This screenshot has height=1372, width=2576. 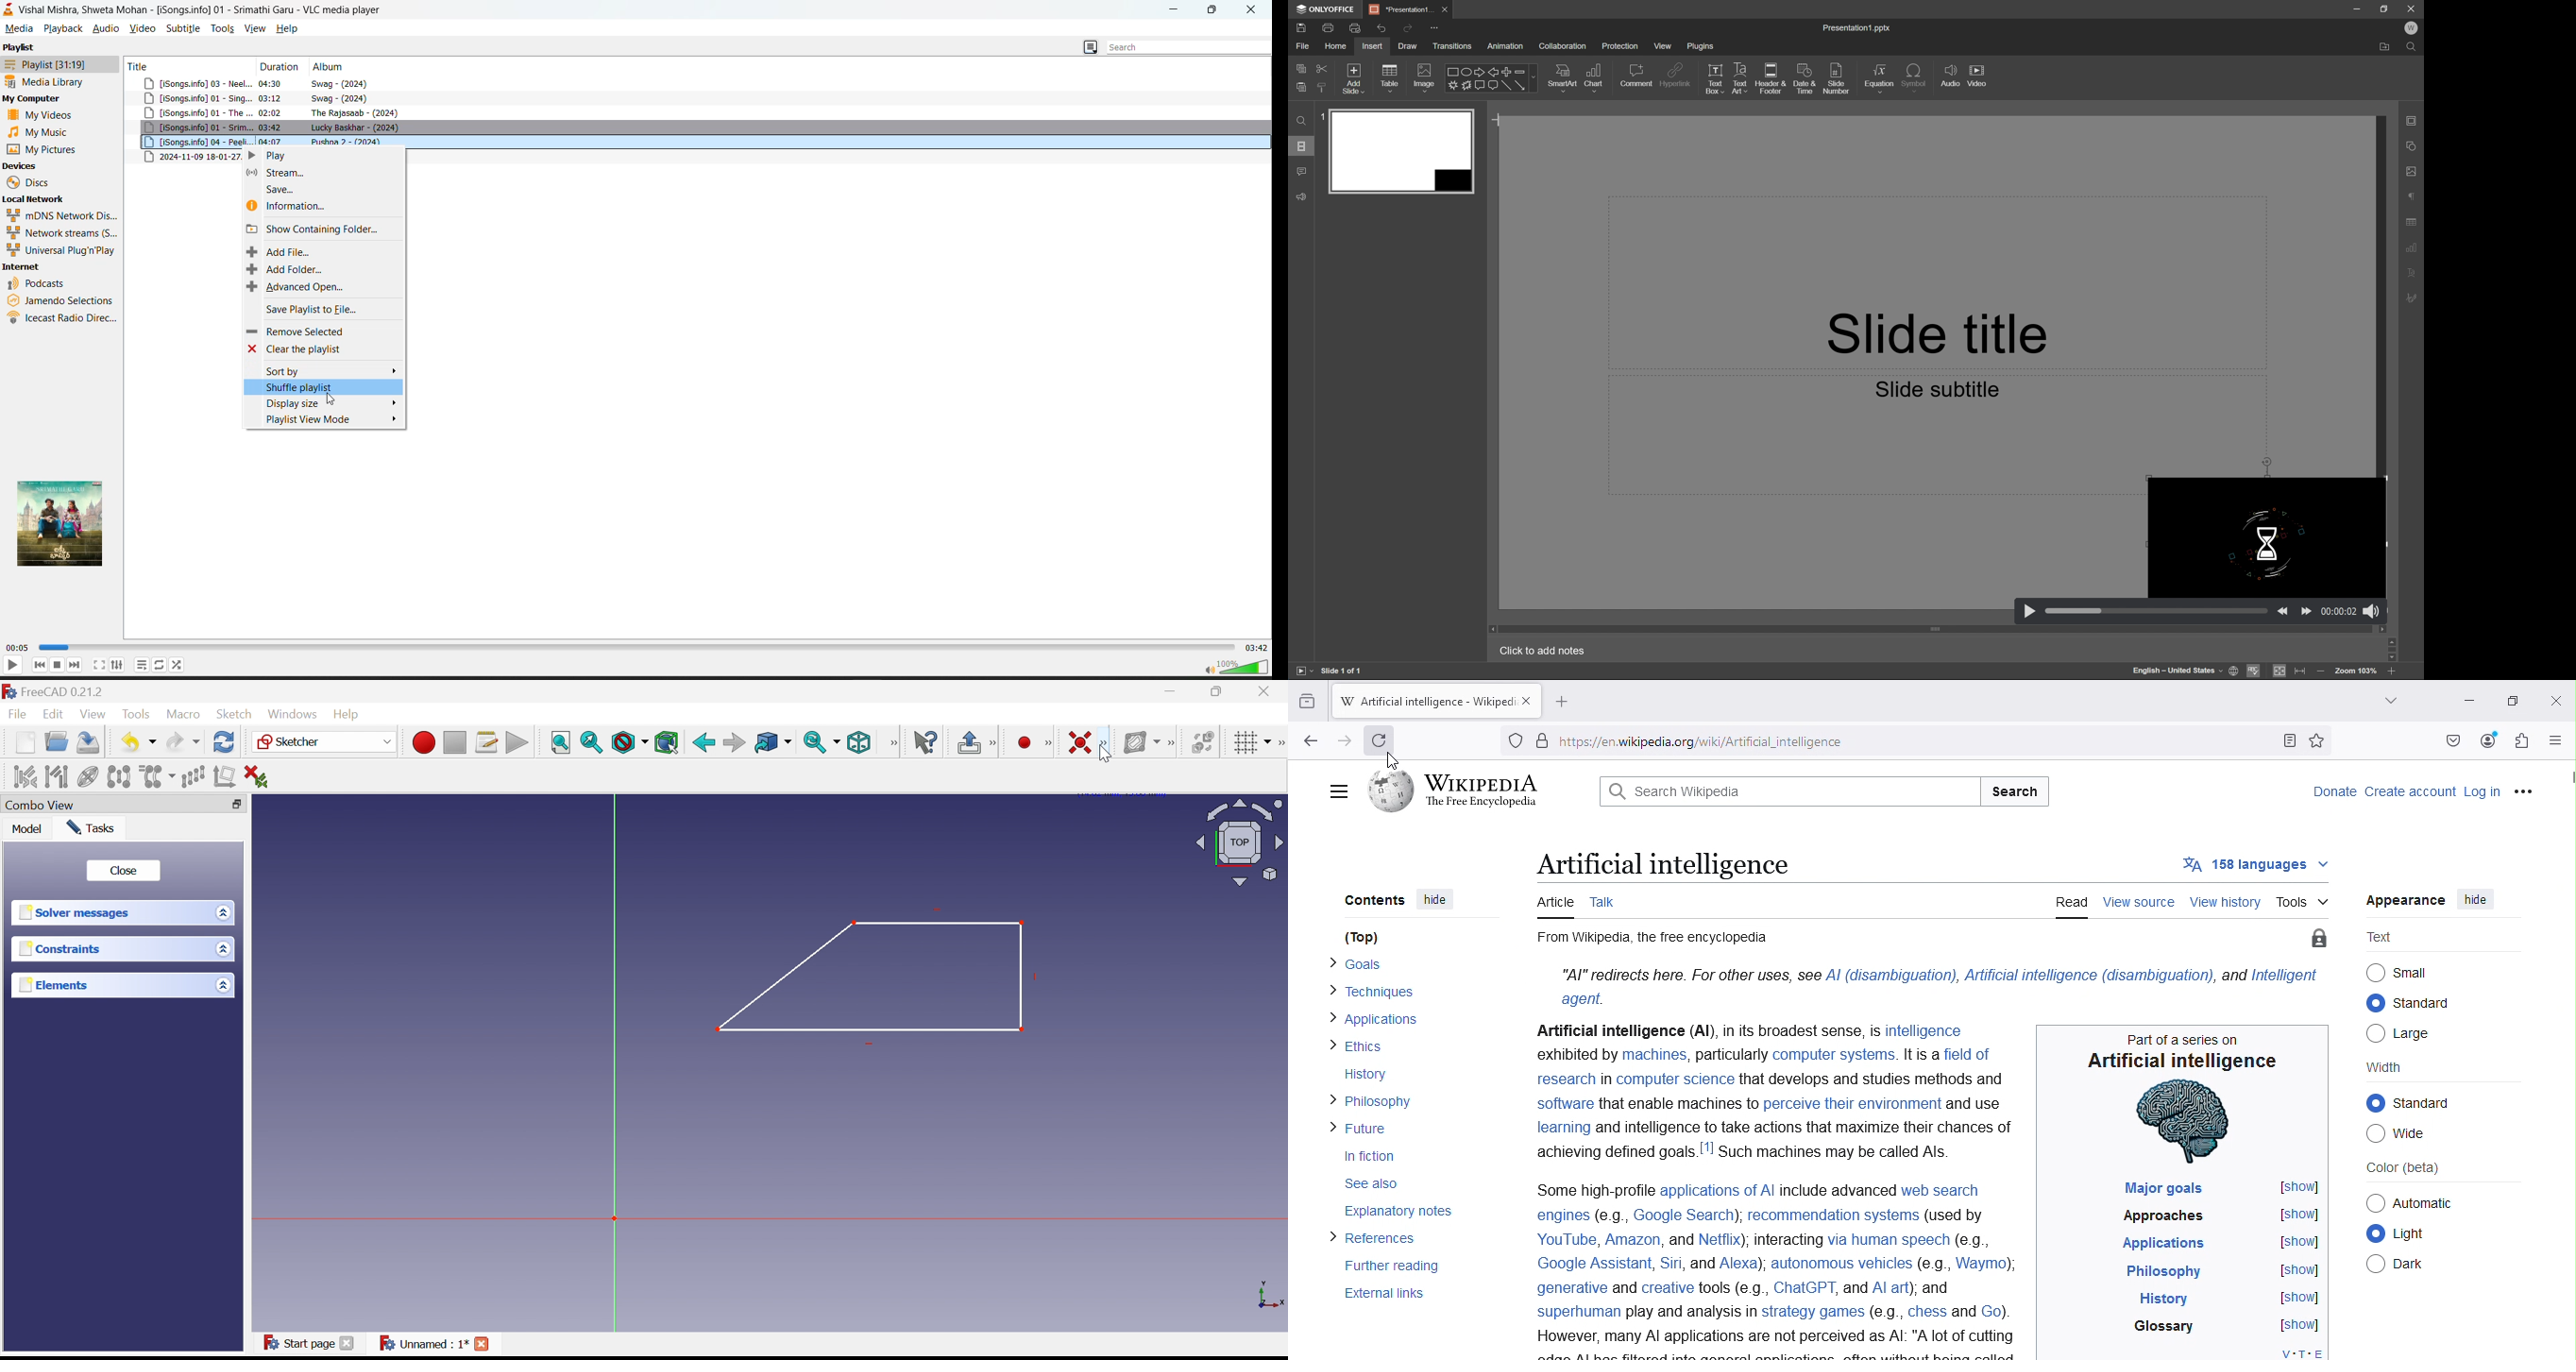 What do you see at coordinates (2288, 741) in the screenshot?
I see `Toggle reader view` at bounding box center [2288, 741].